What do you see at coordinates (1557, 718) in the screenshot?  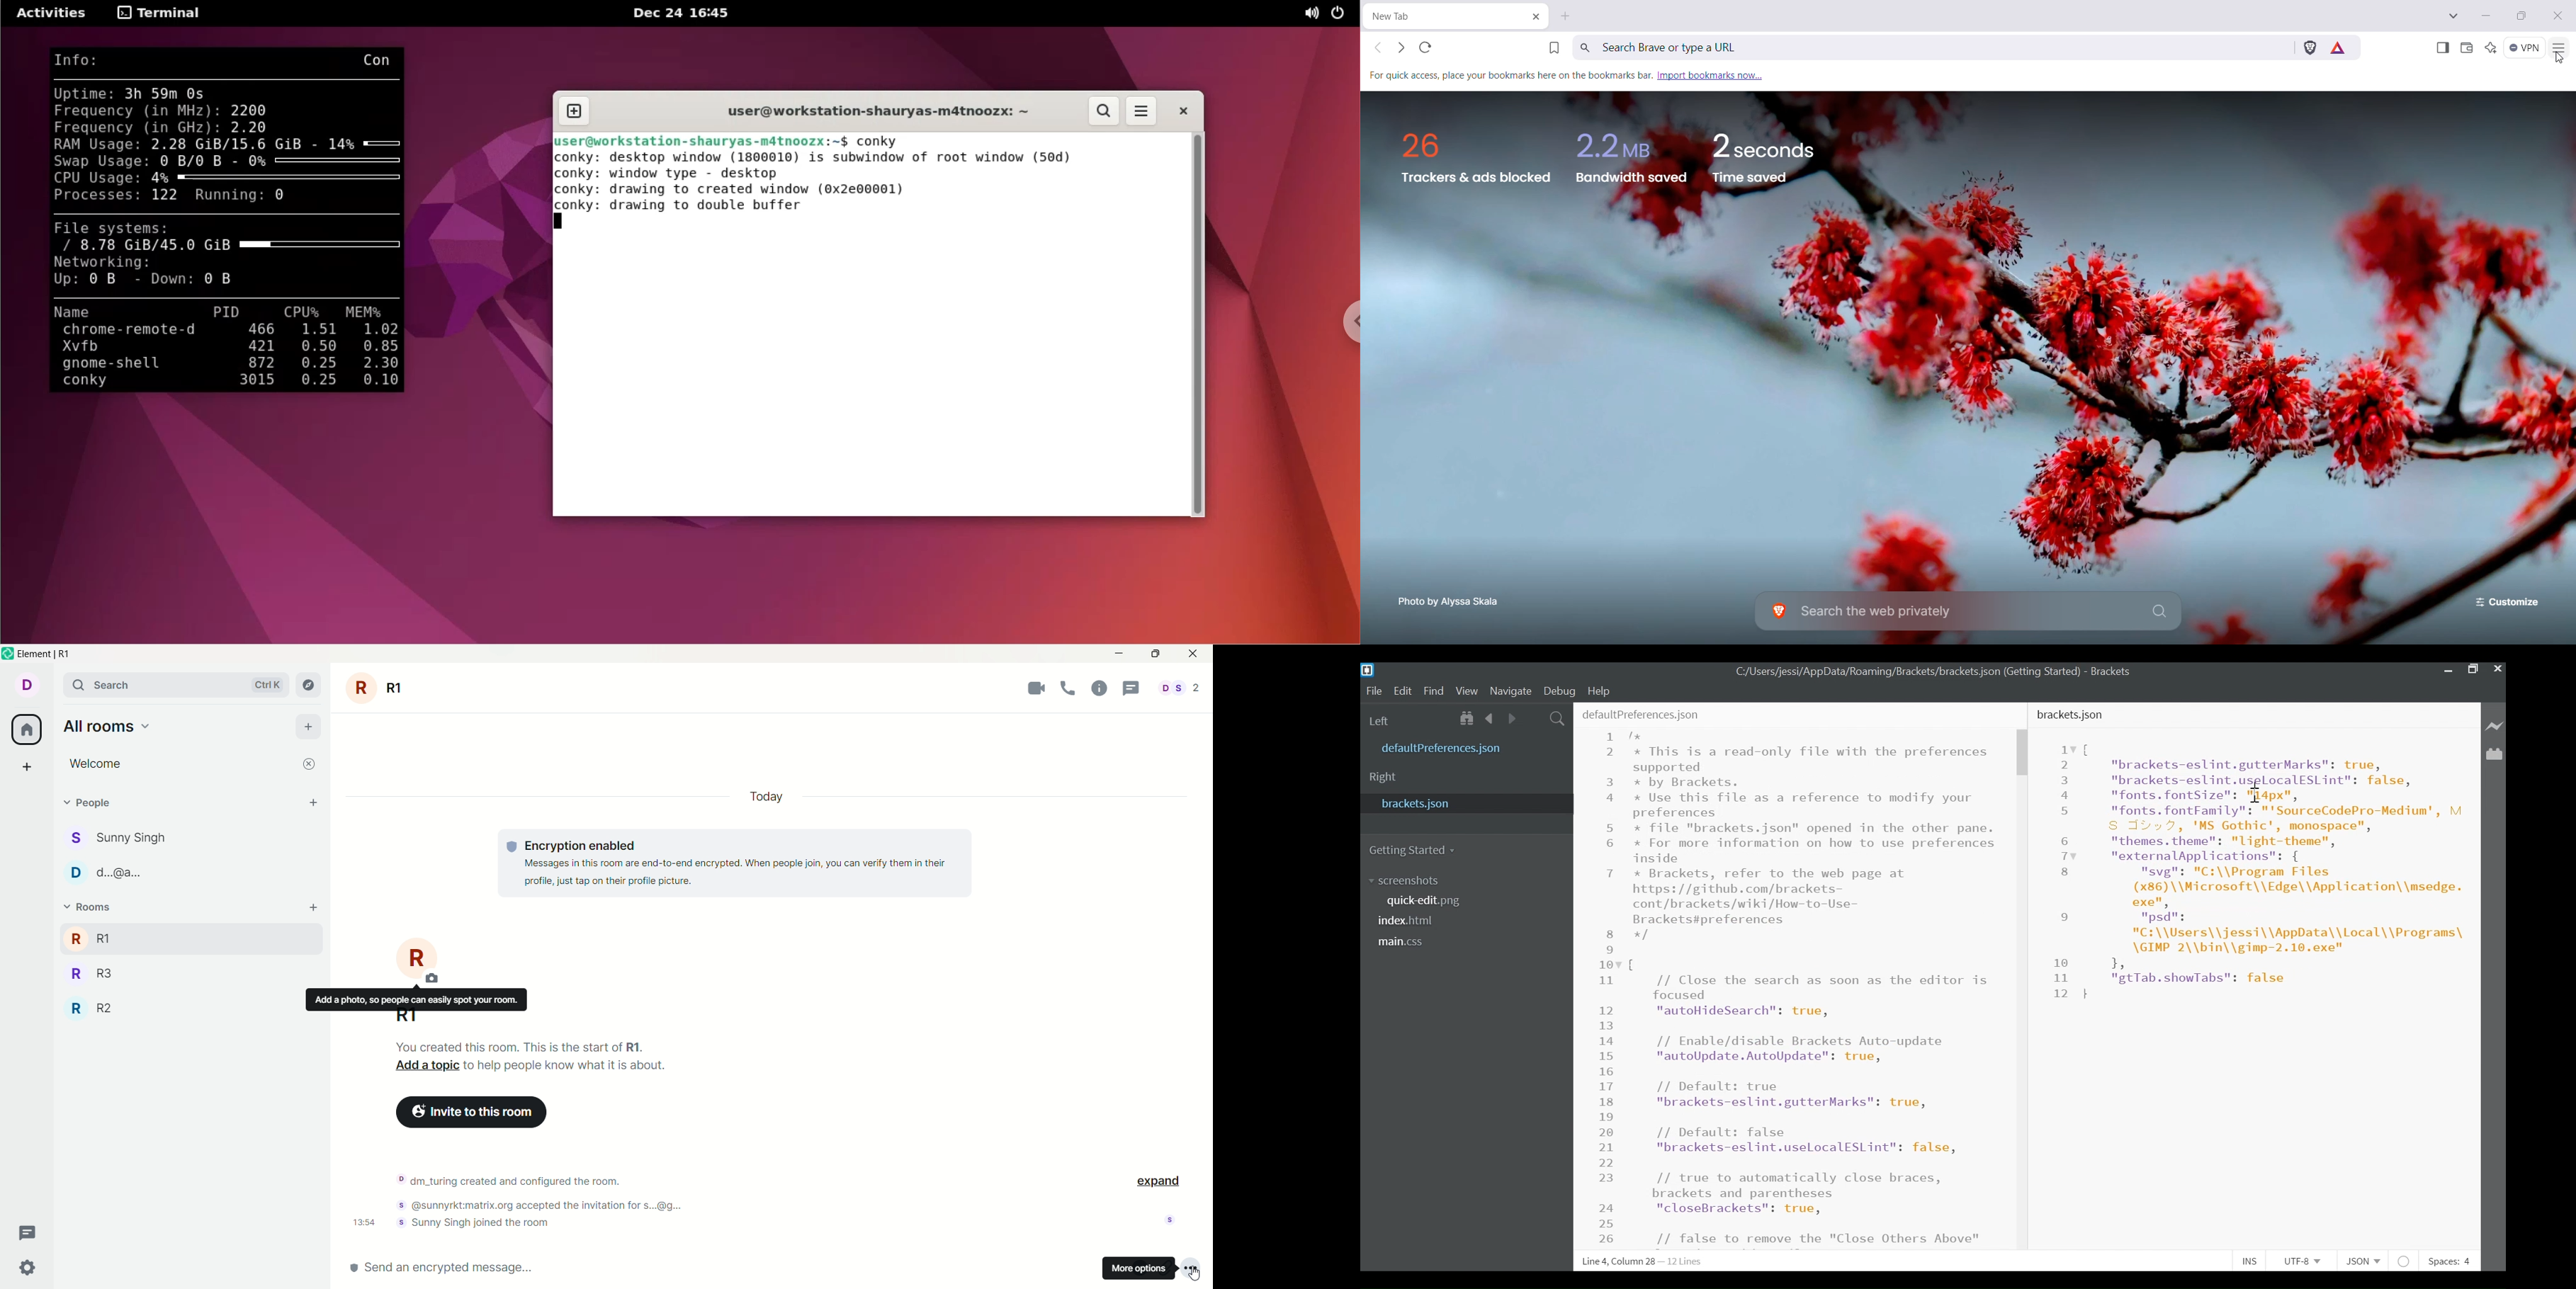 I see `Find in files` at bounding box center [1557, 718].